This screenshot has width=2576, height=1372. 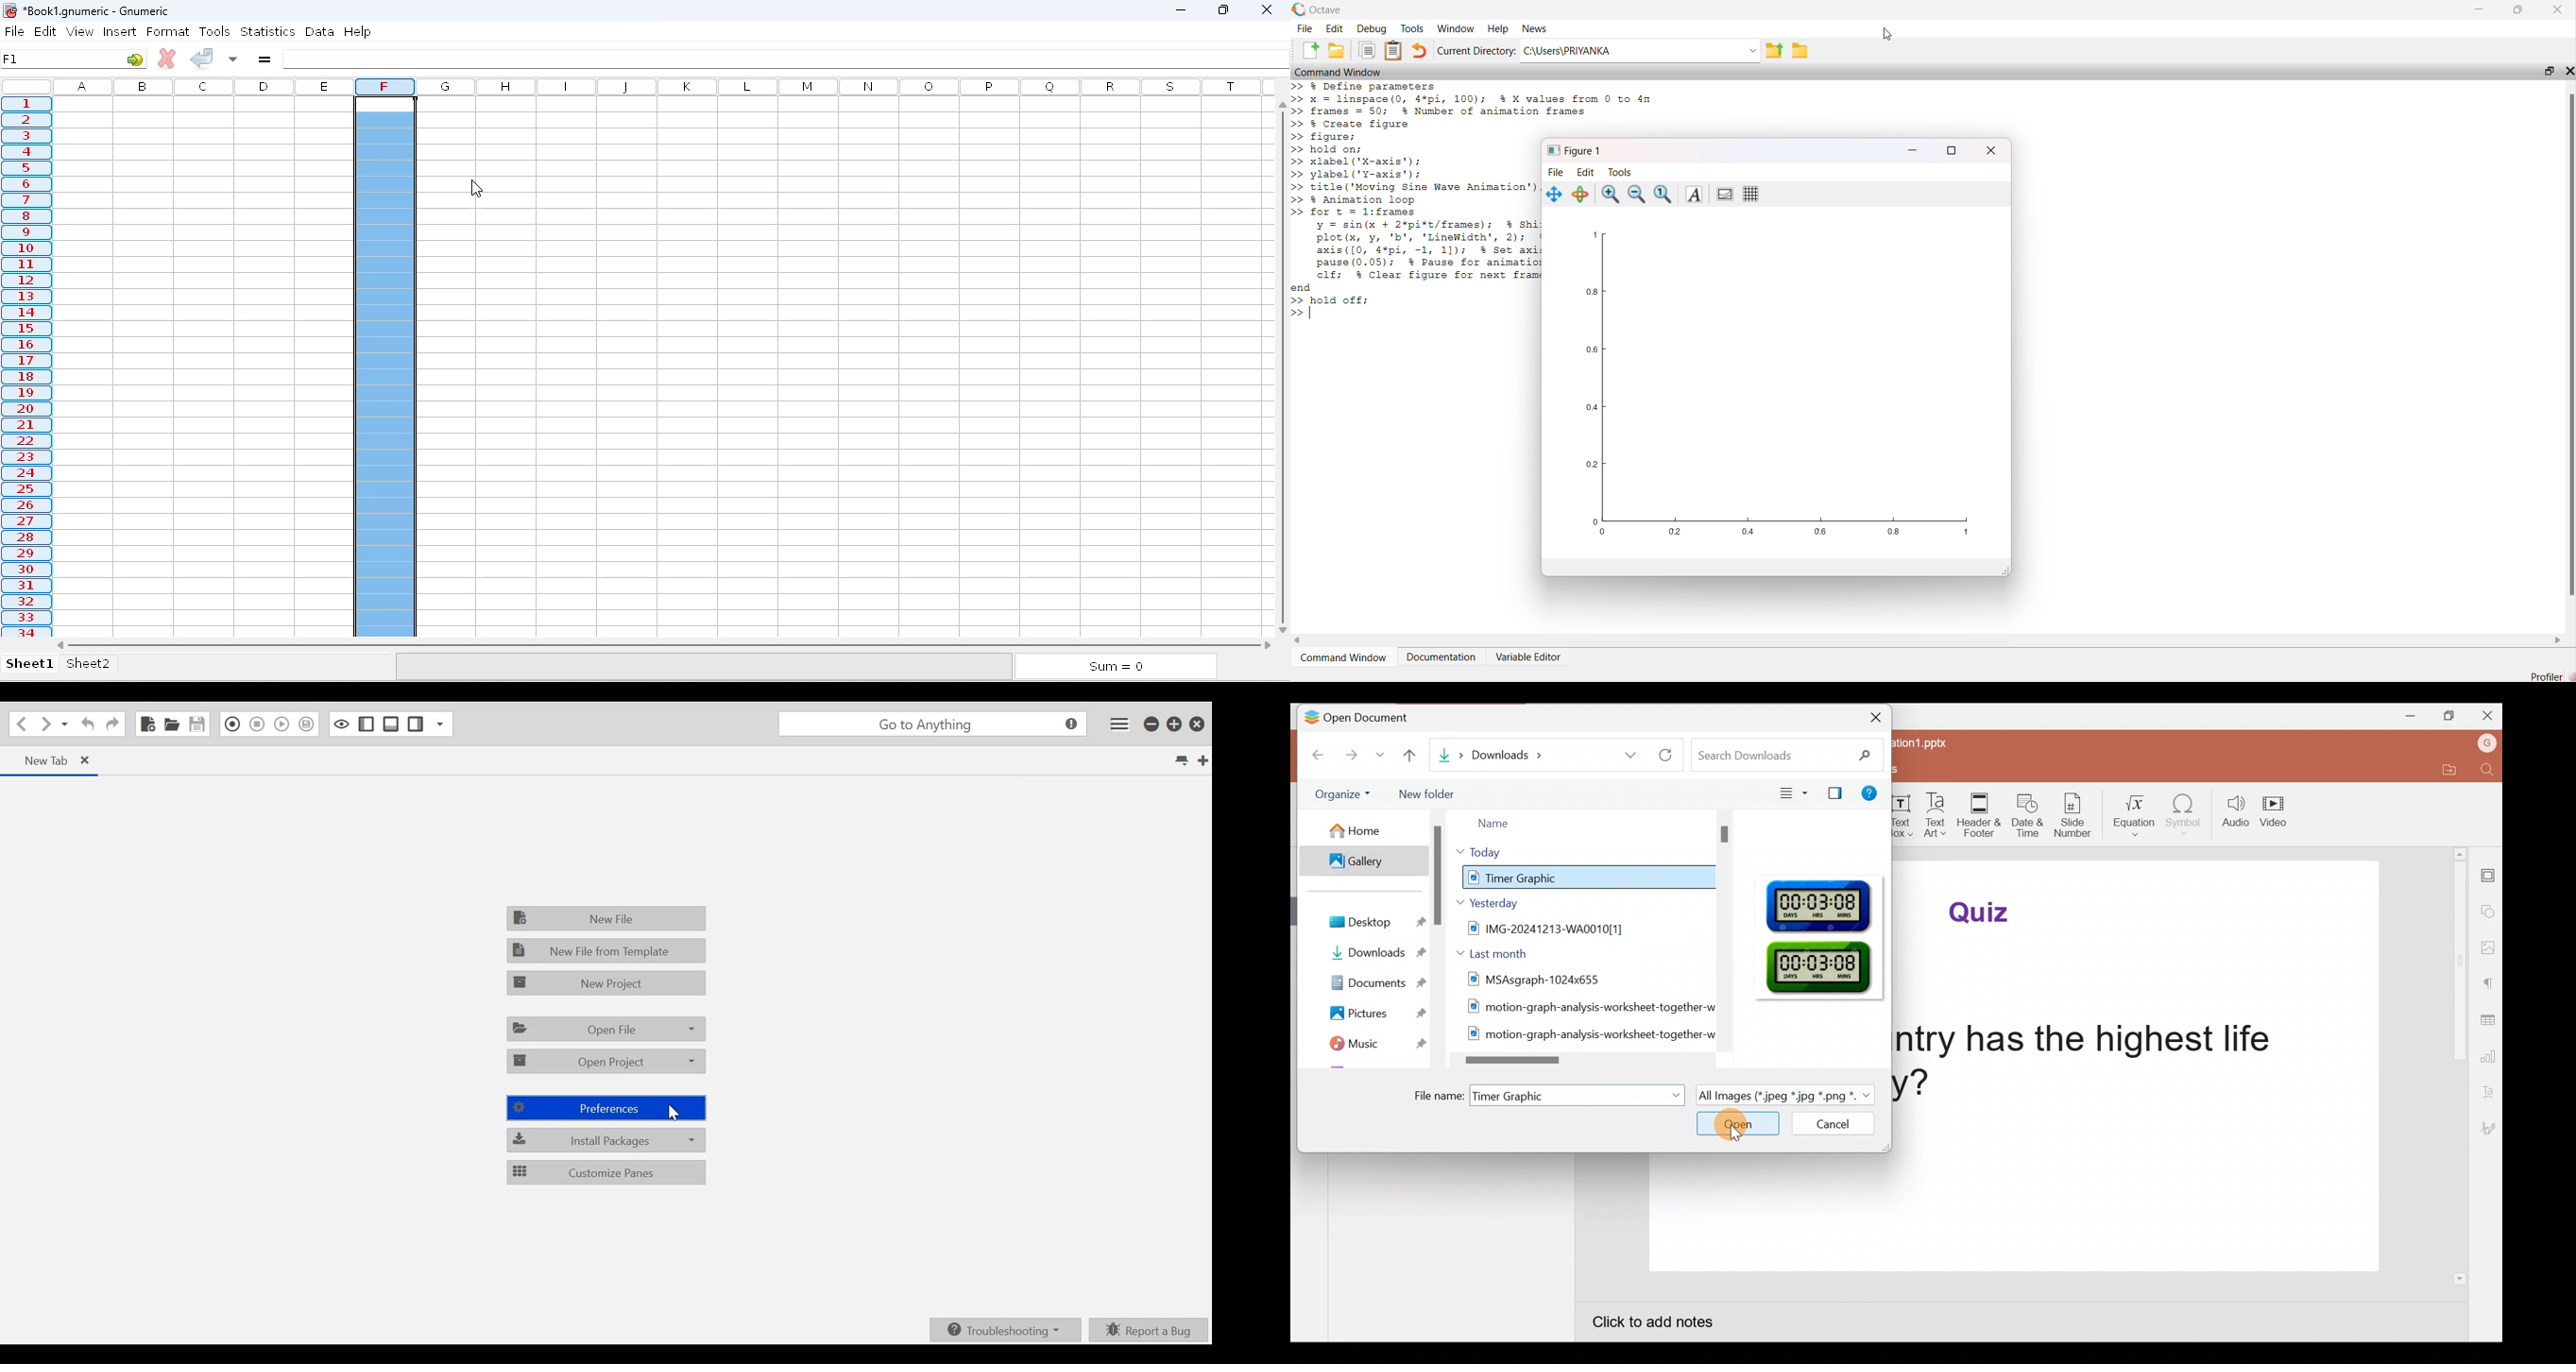 What do you see at coordinates (1585, 1009) in the screenshot?
I see `motion-graph-analysis-worksheet-together-` at bounding box center [1585, 1009].